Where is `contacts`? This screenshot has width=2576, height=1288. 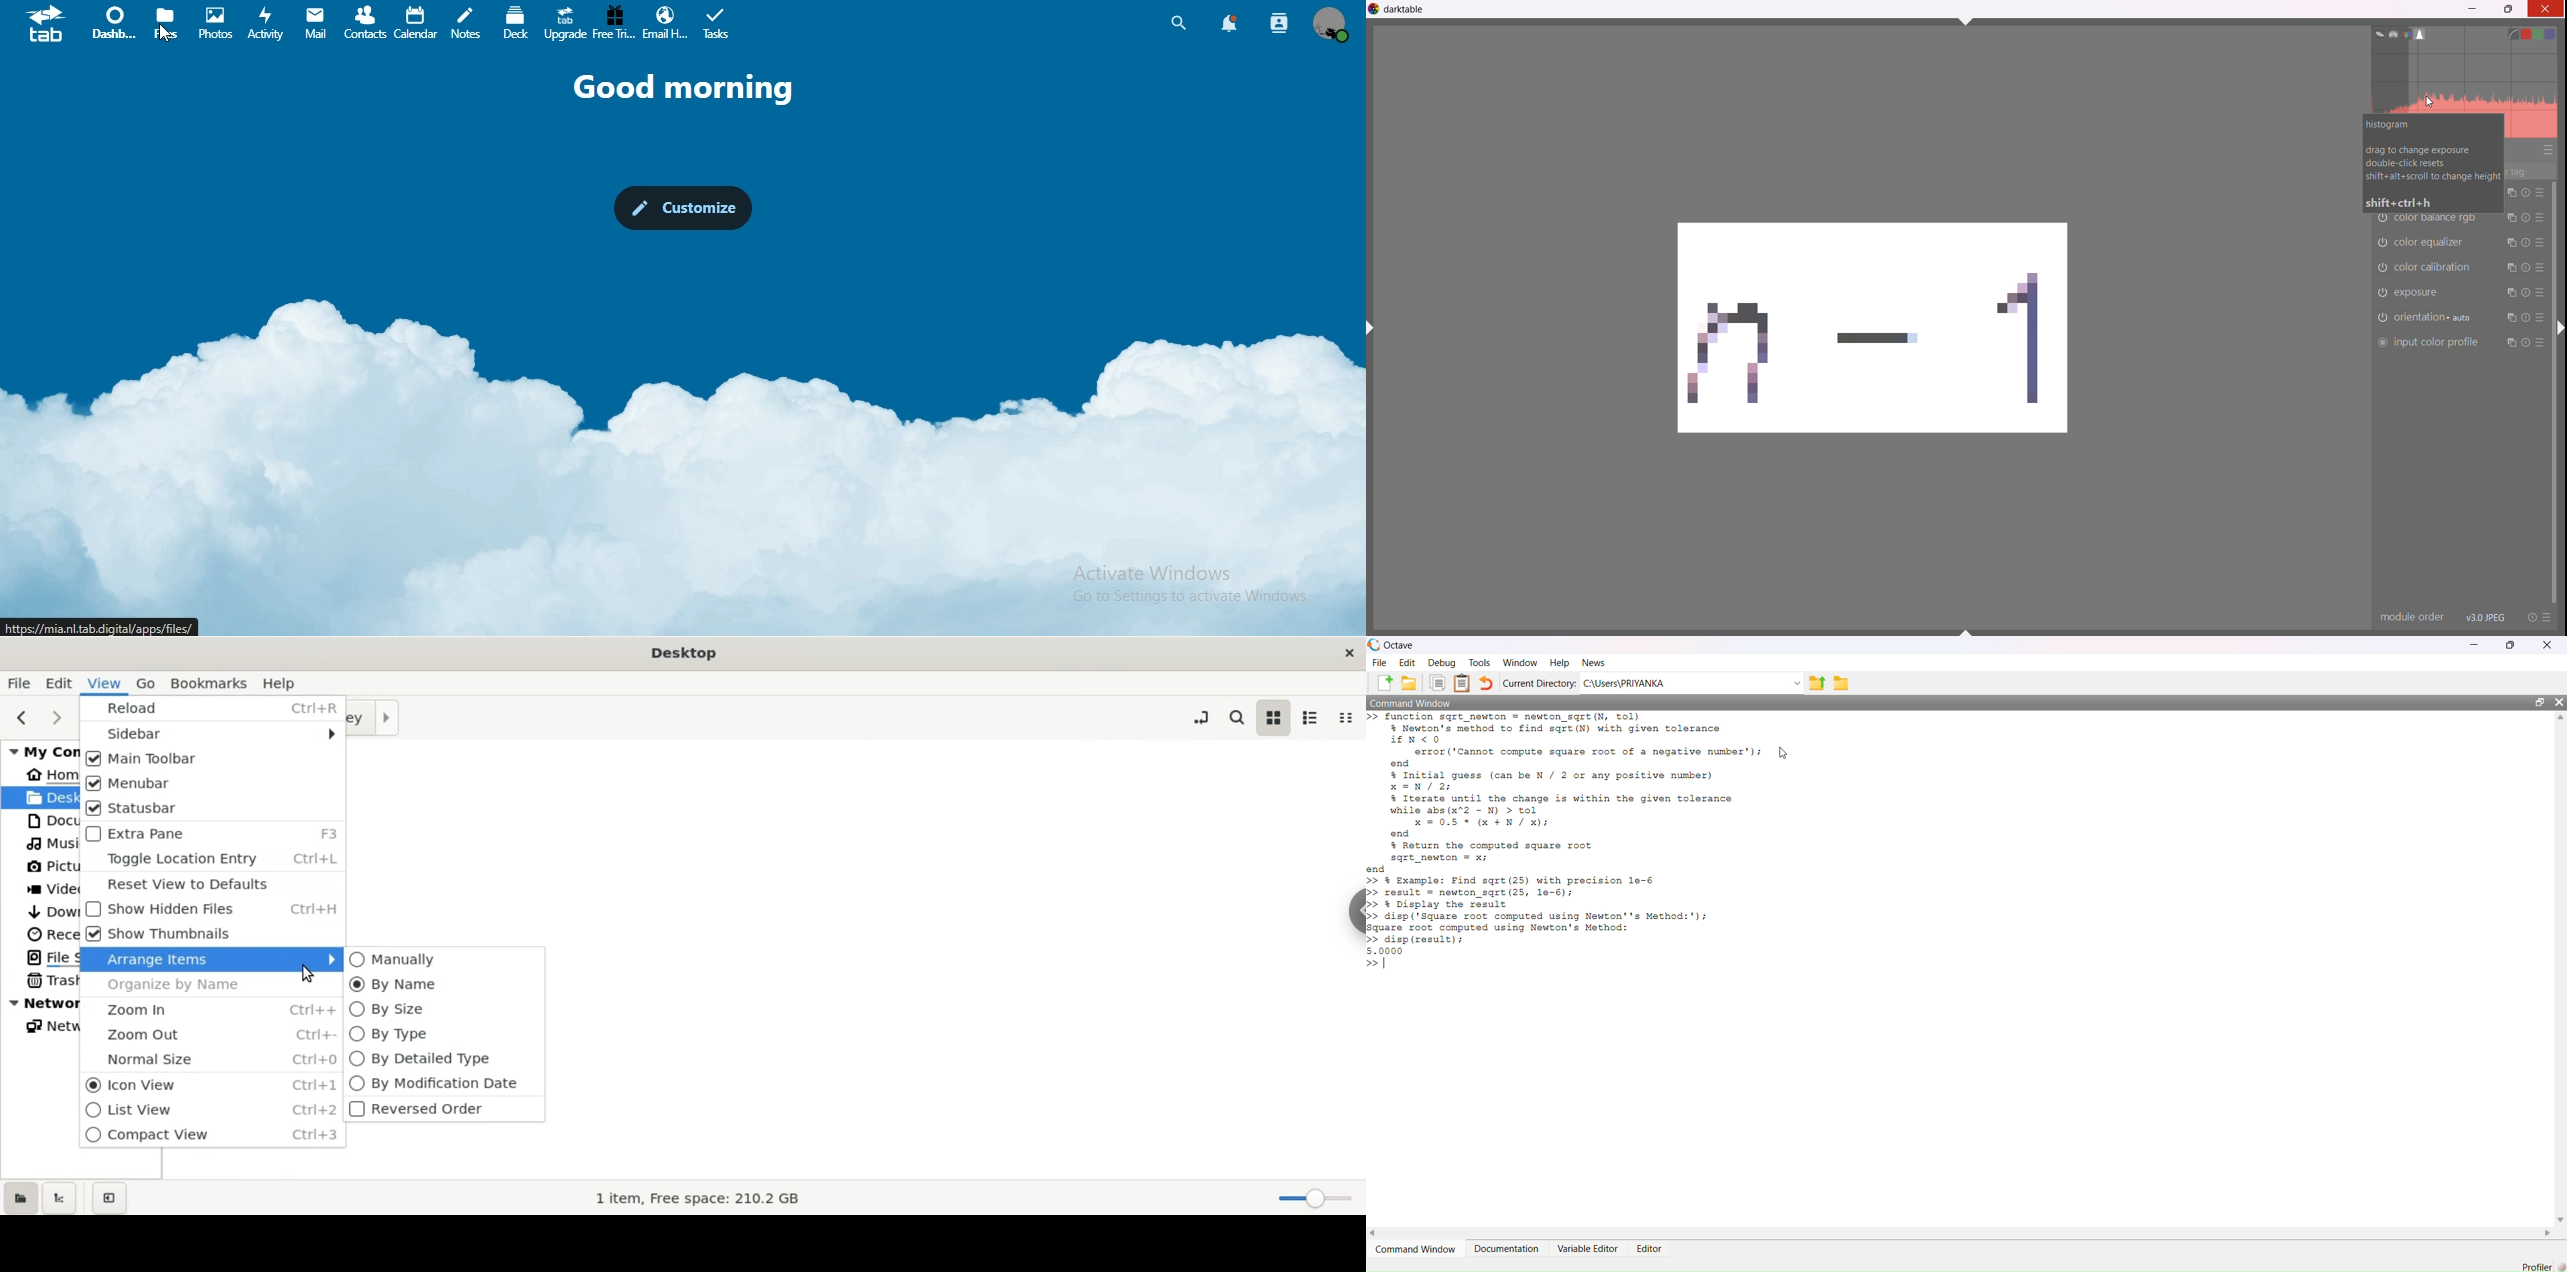 contacts is located at coordinates (363, 23).